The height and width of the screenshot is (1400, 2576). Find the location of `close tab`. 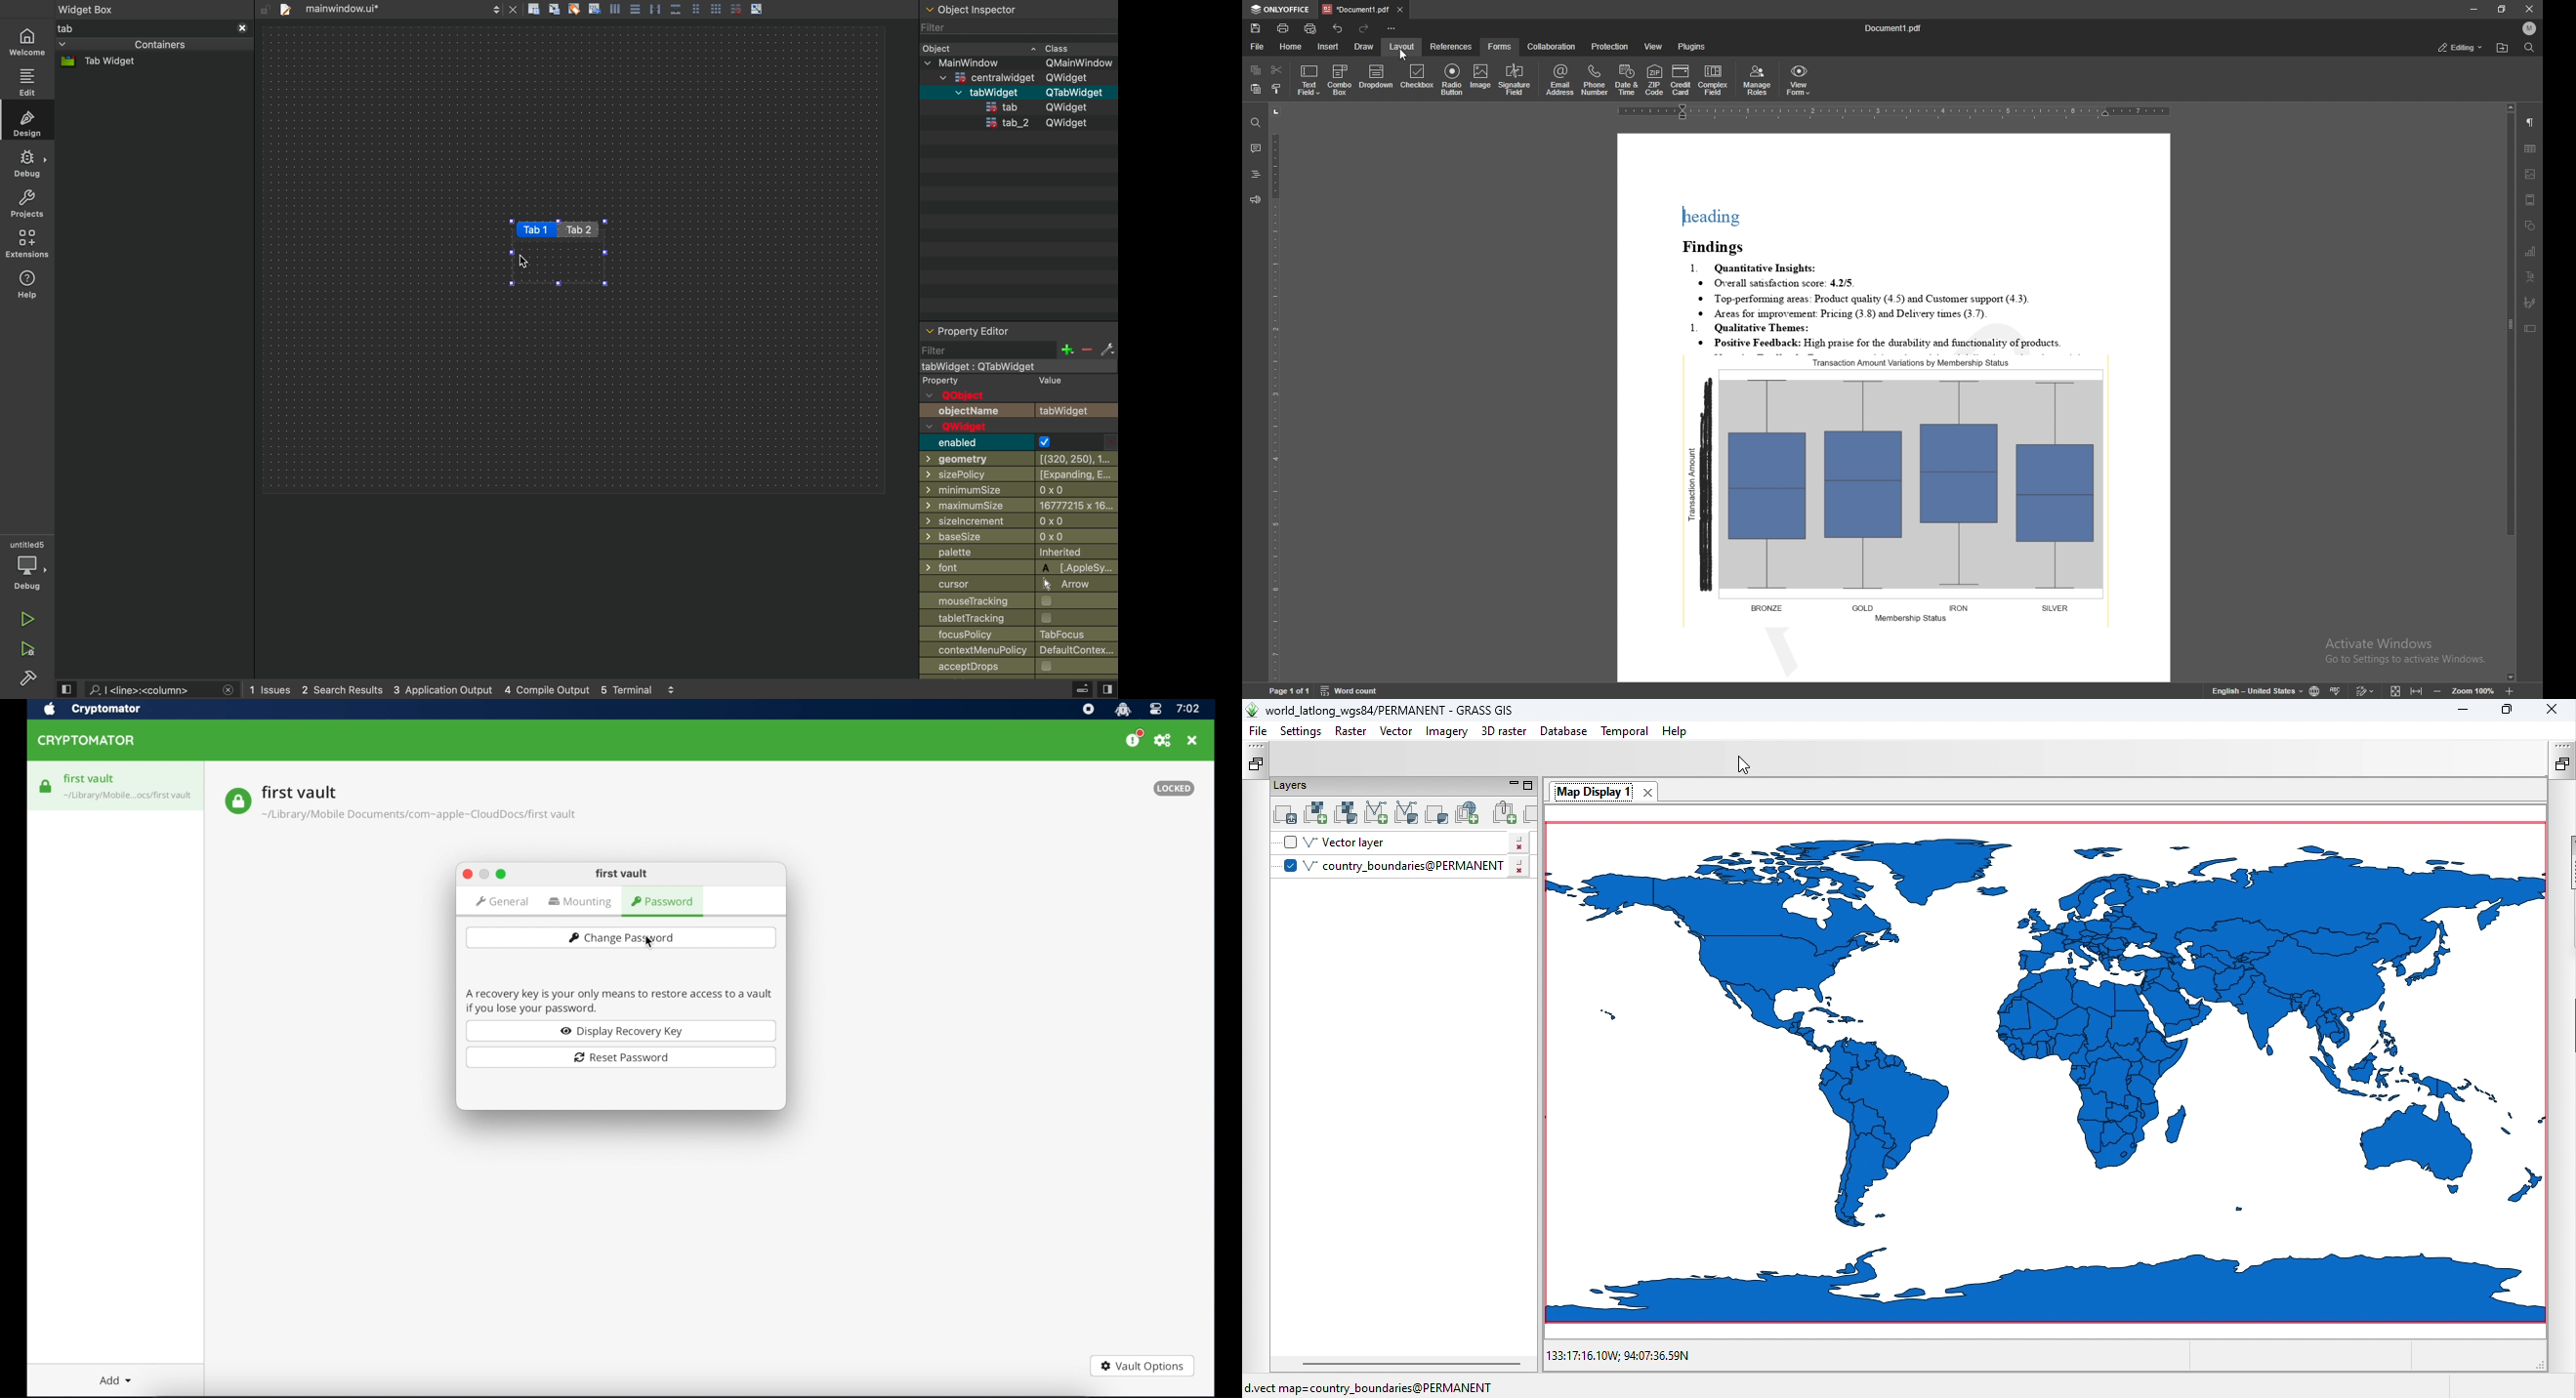

close tab is located at coordinates (1400, 9).